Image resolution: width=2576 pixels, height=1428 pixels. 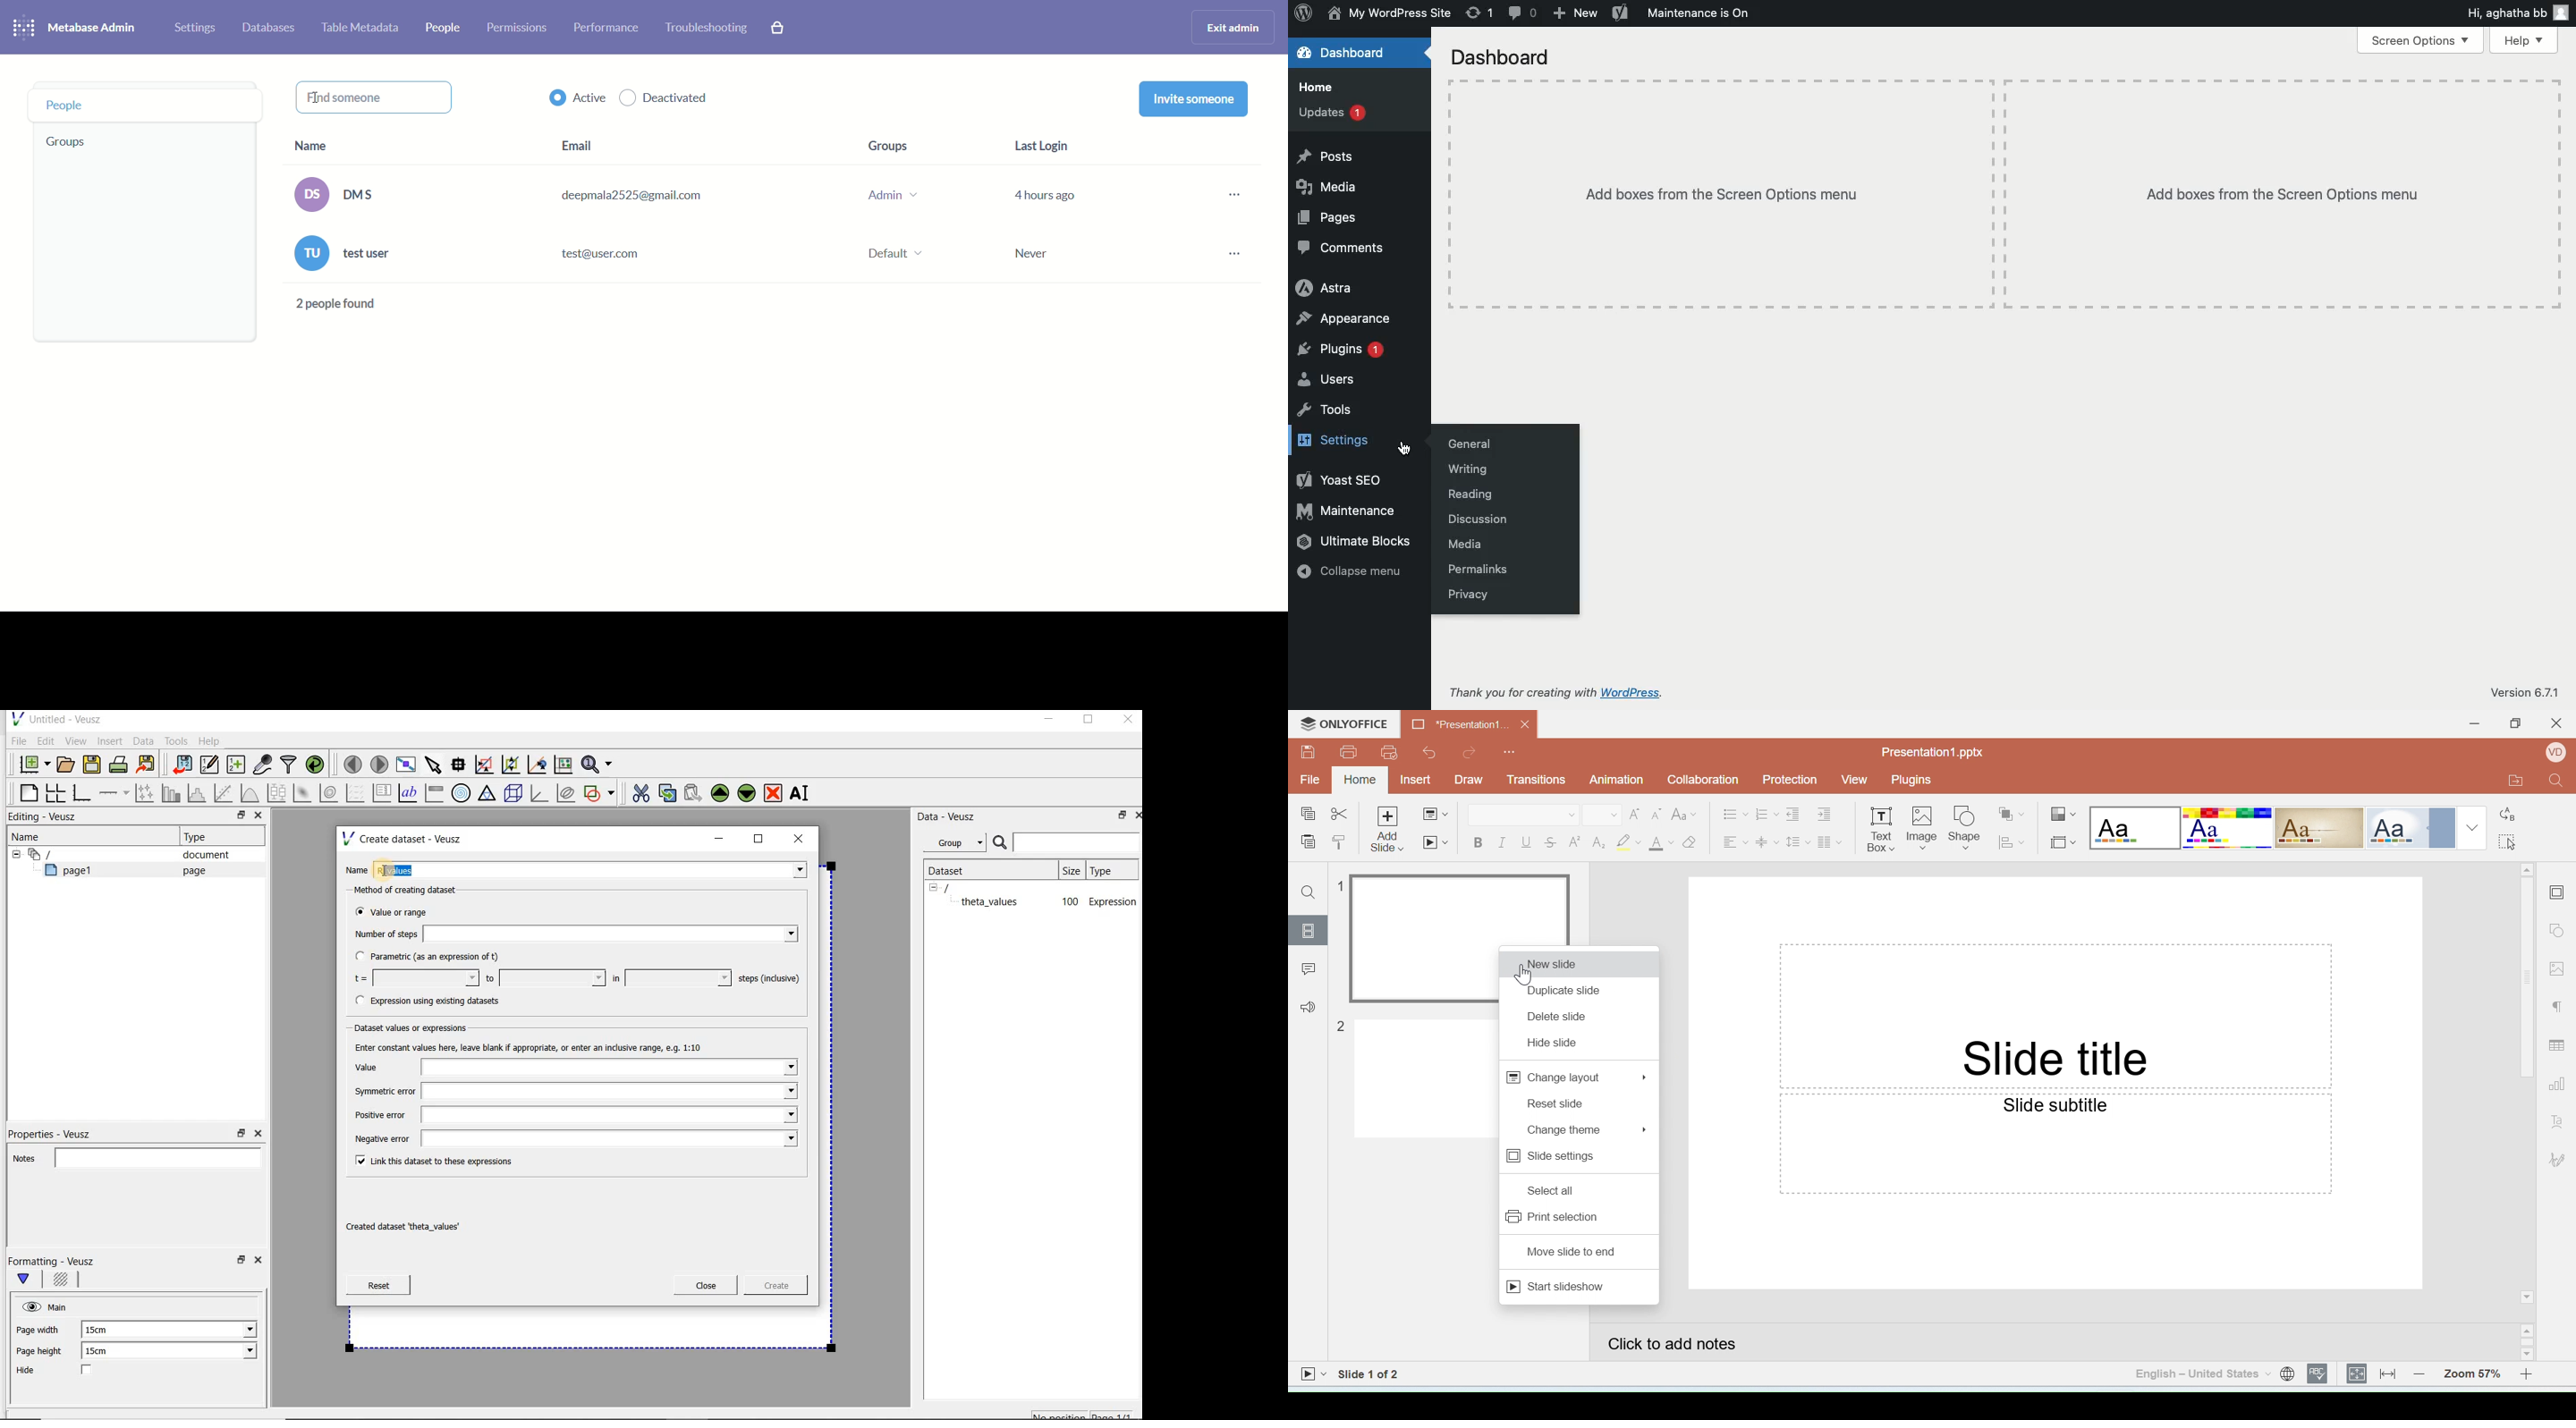 What do you see at coordinates (339, 305) in the screenshot?
I see `text` at bounding box center [339, 305].